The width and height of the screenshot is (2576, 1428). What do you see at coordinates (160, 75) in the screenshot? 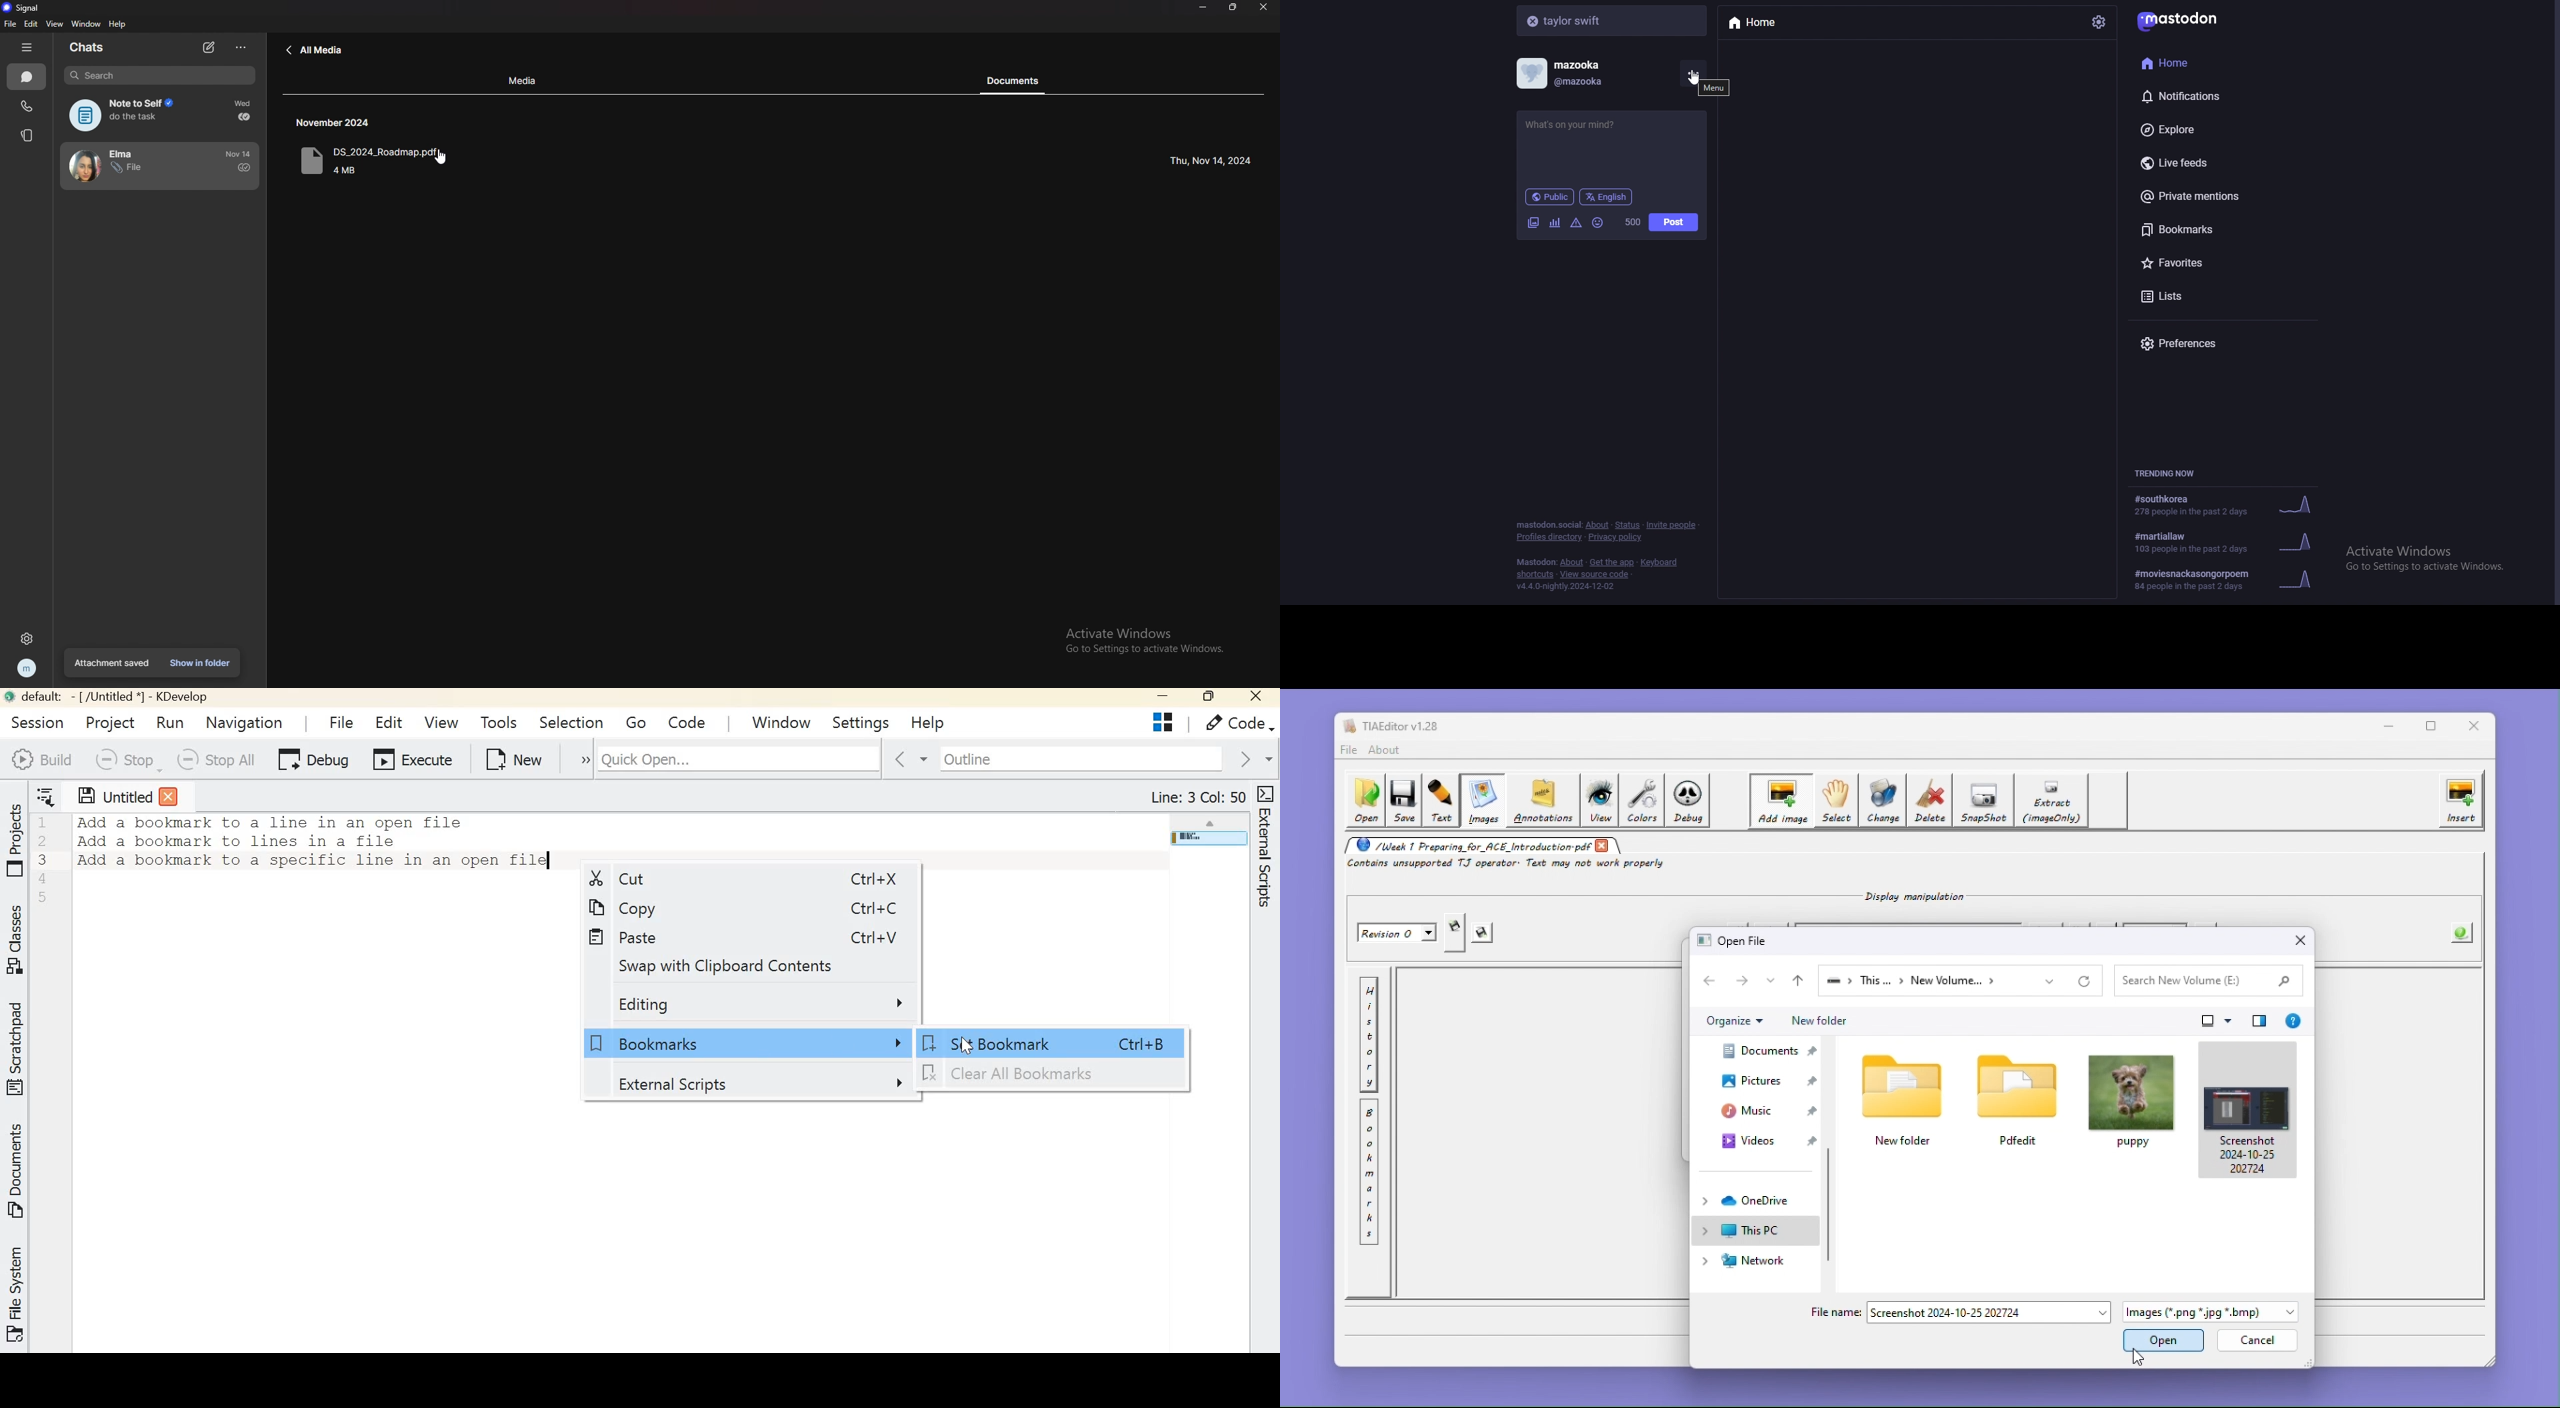
I see `search` at bounding box center [160, 75].